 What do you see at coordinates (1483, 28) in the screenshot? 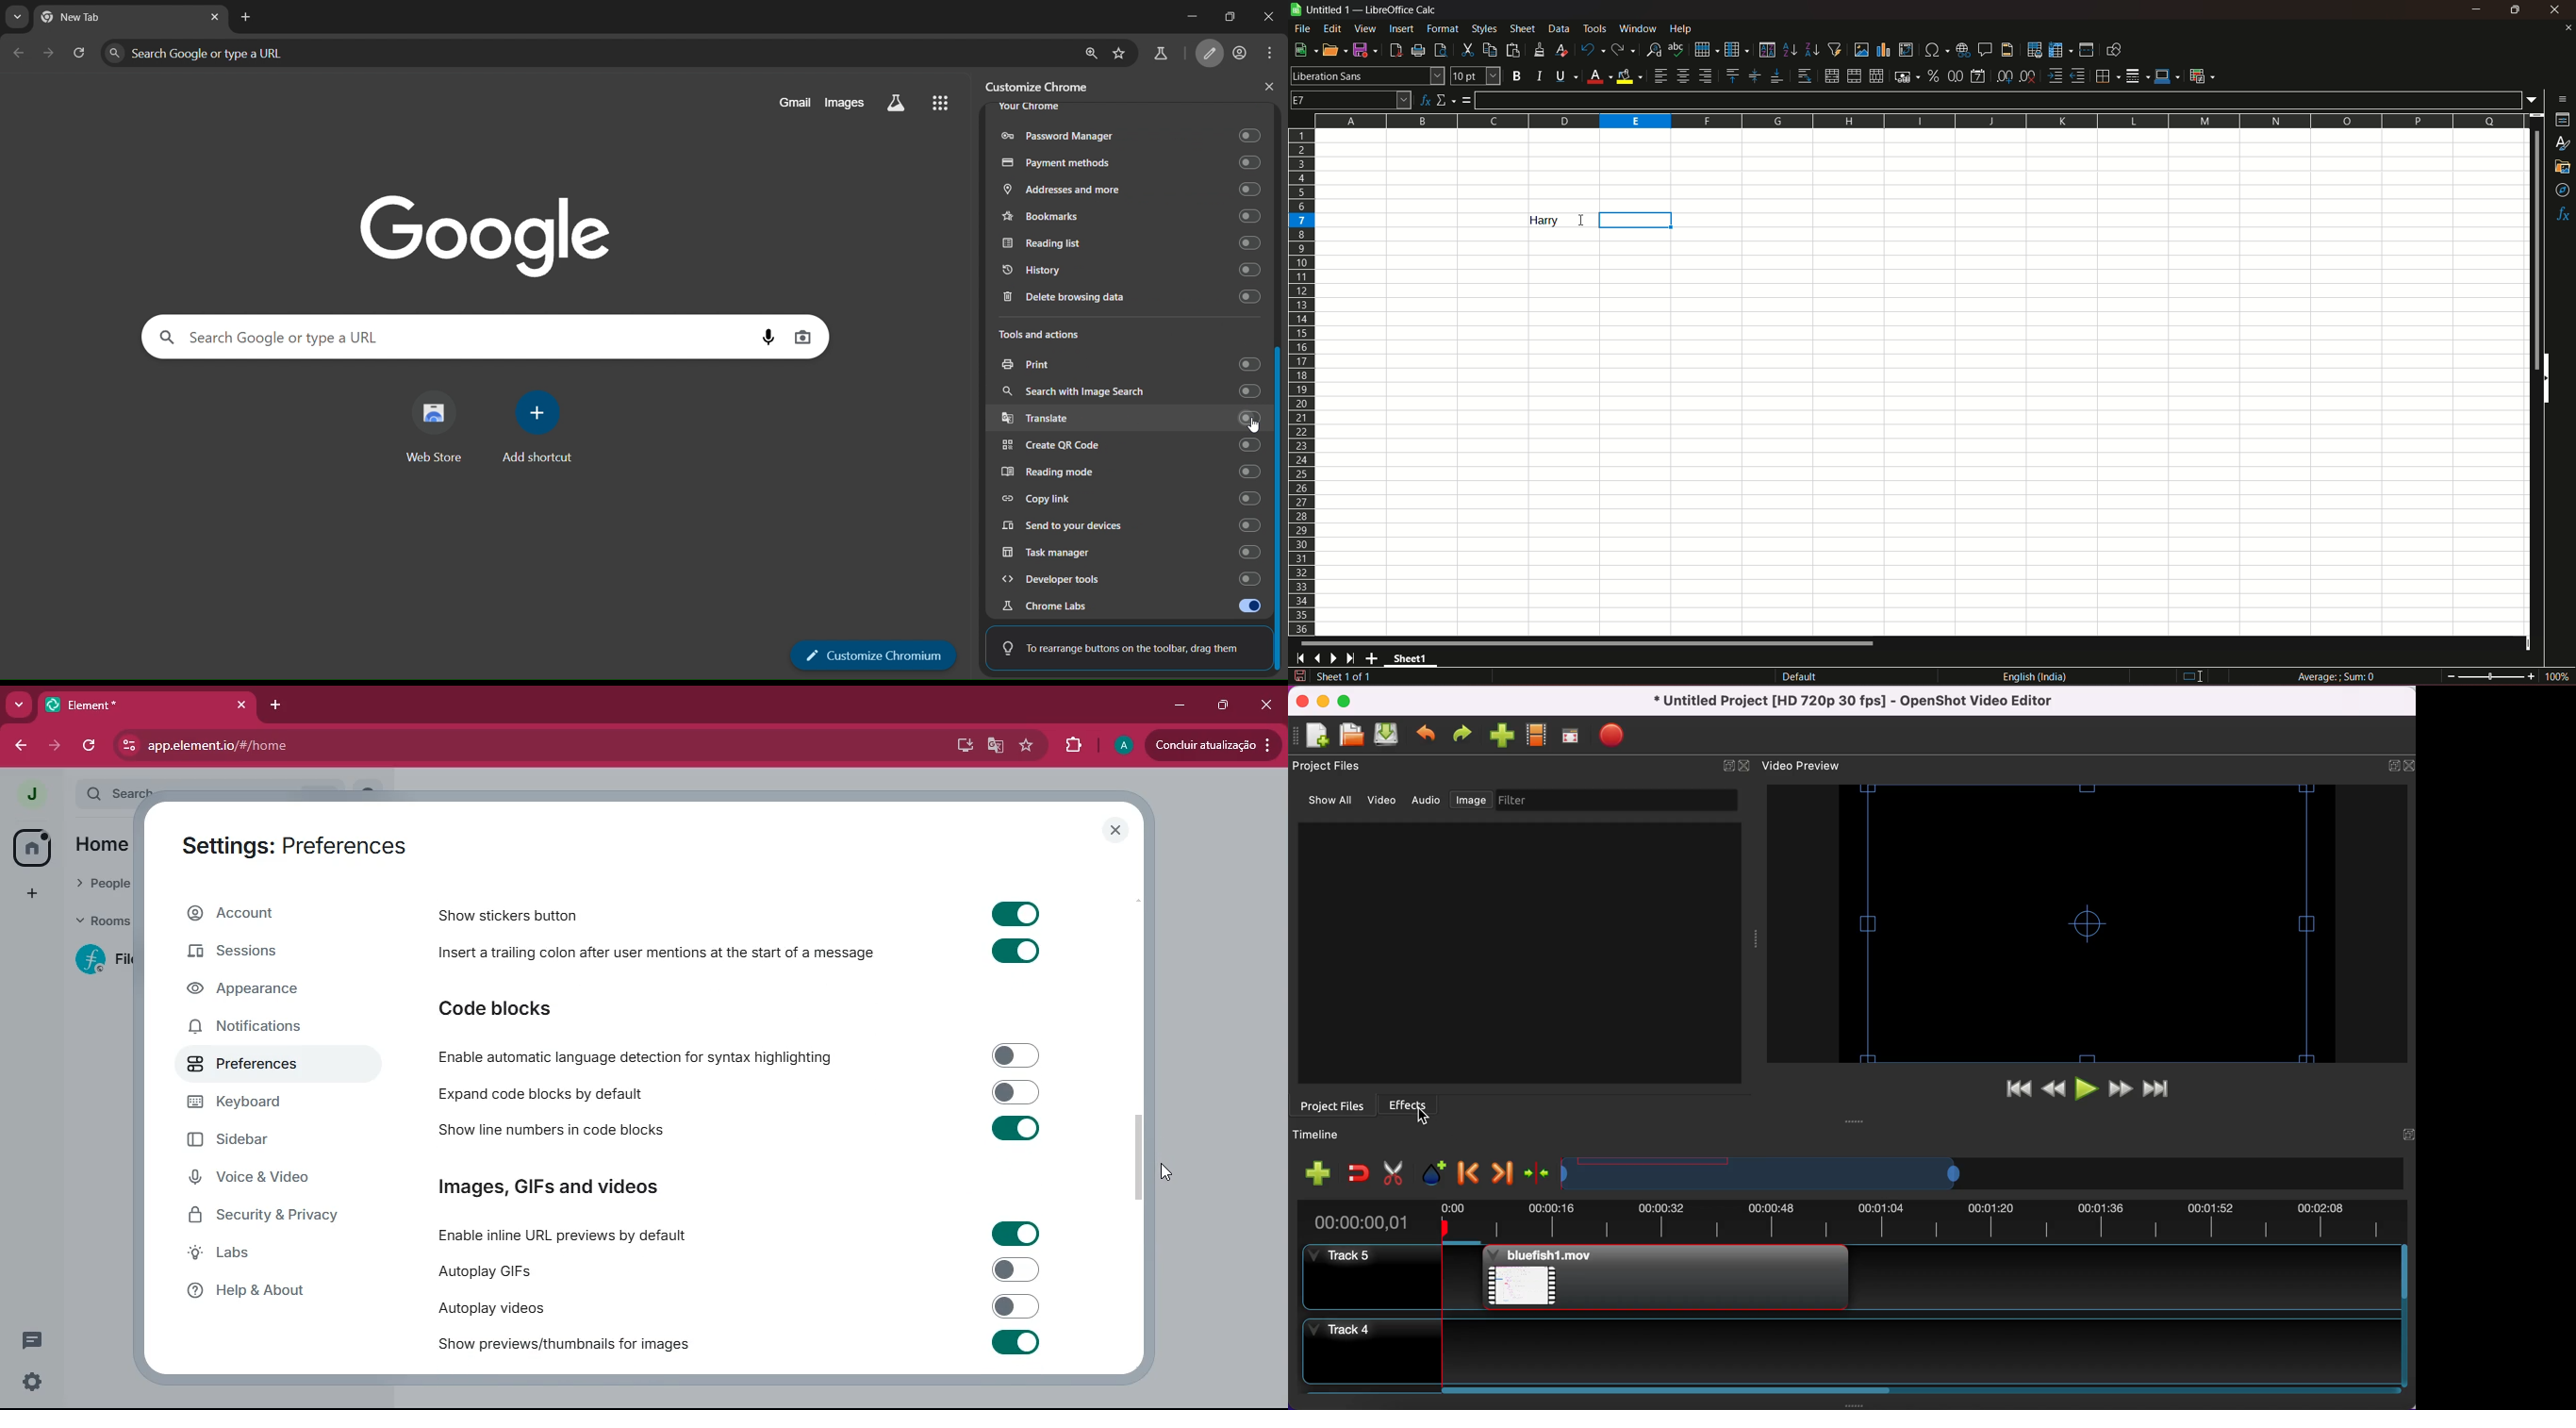
I see `styles` at bounding box center [1483, 28].